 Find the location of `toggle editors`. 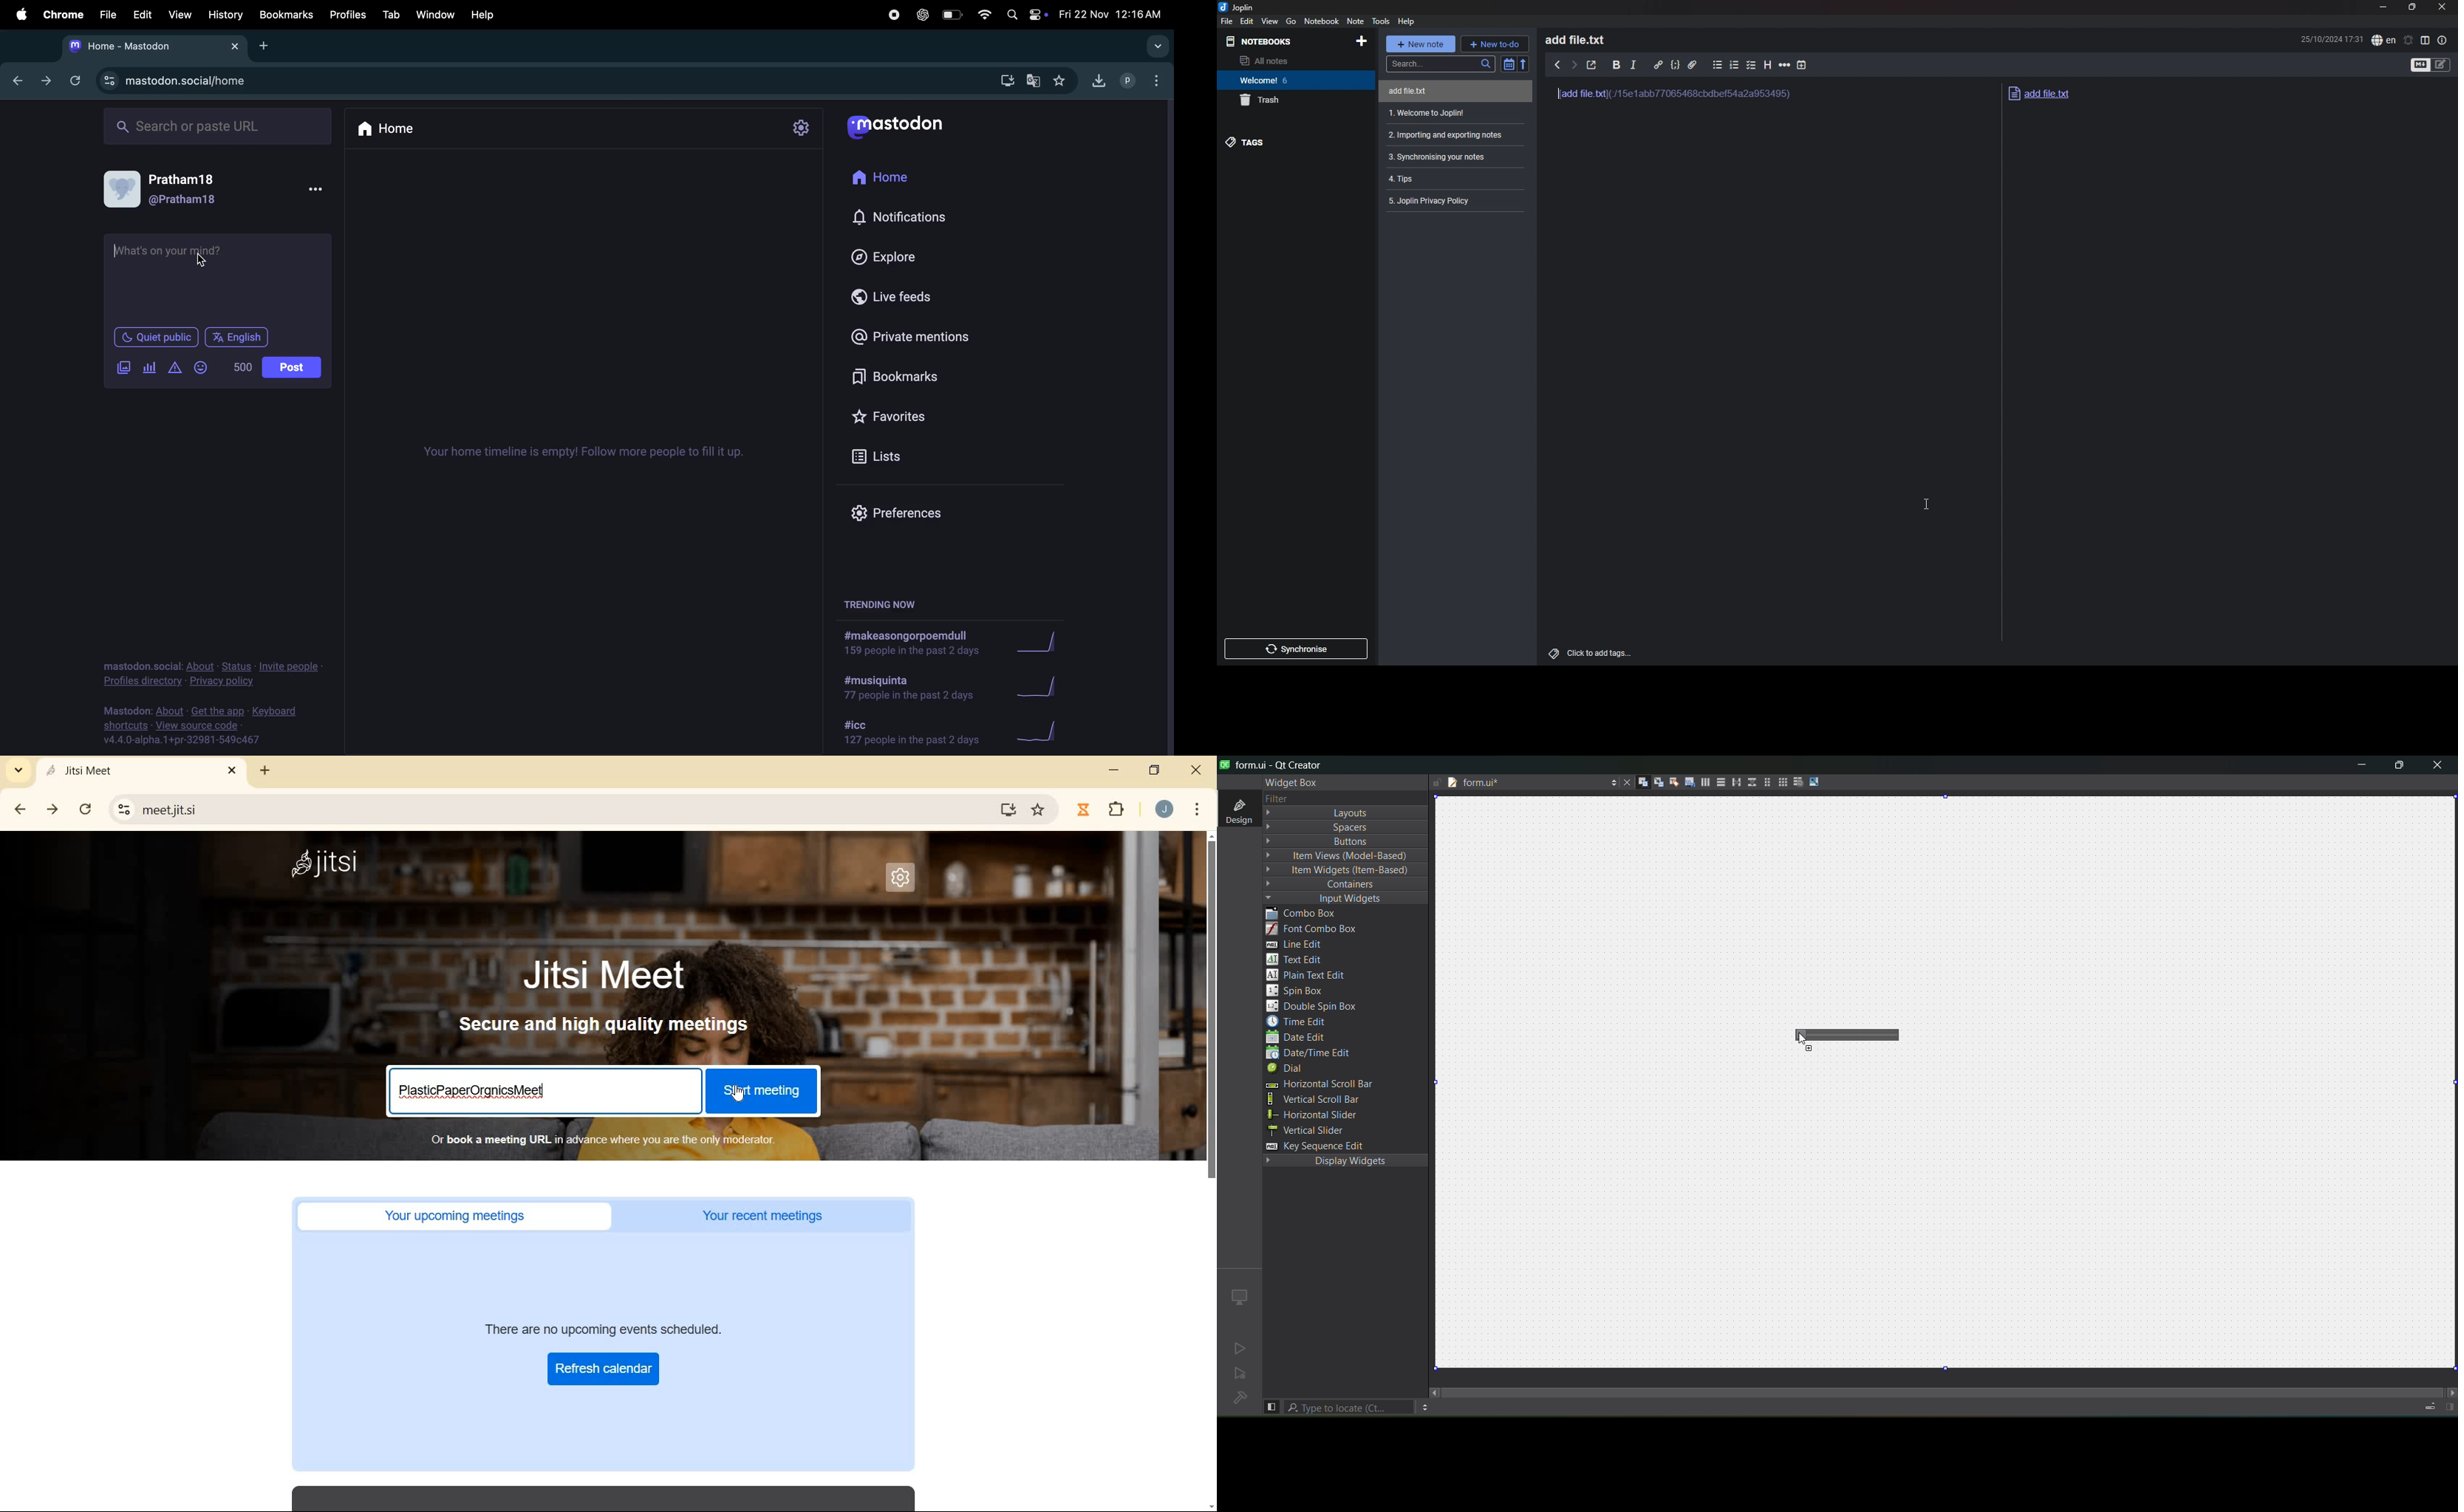

toggle editors is located at coordinates (2441, 64).